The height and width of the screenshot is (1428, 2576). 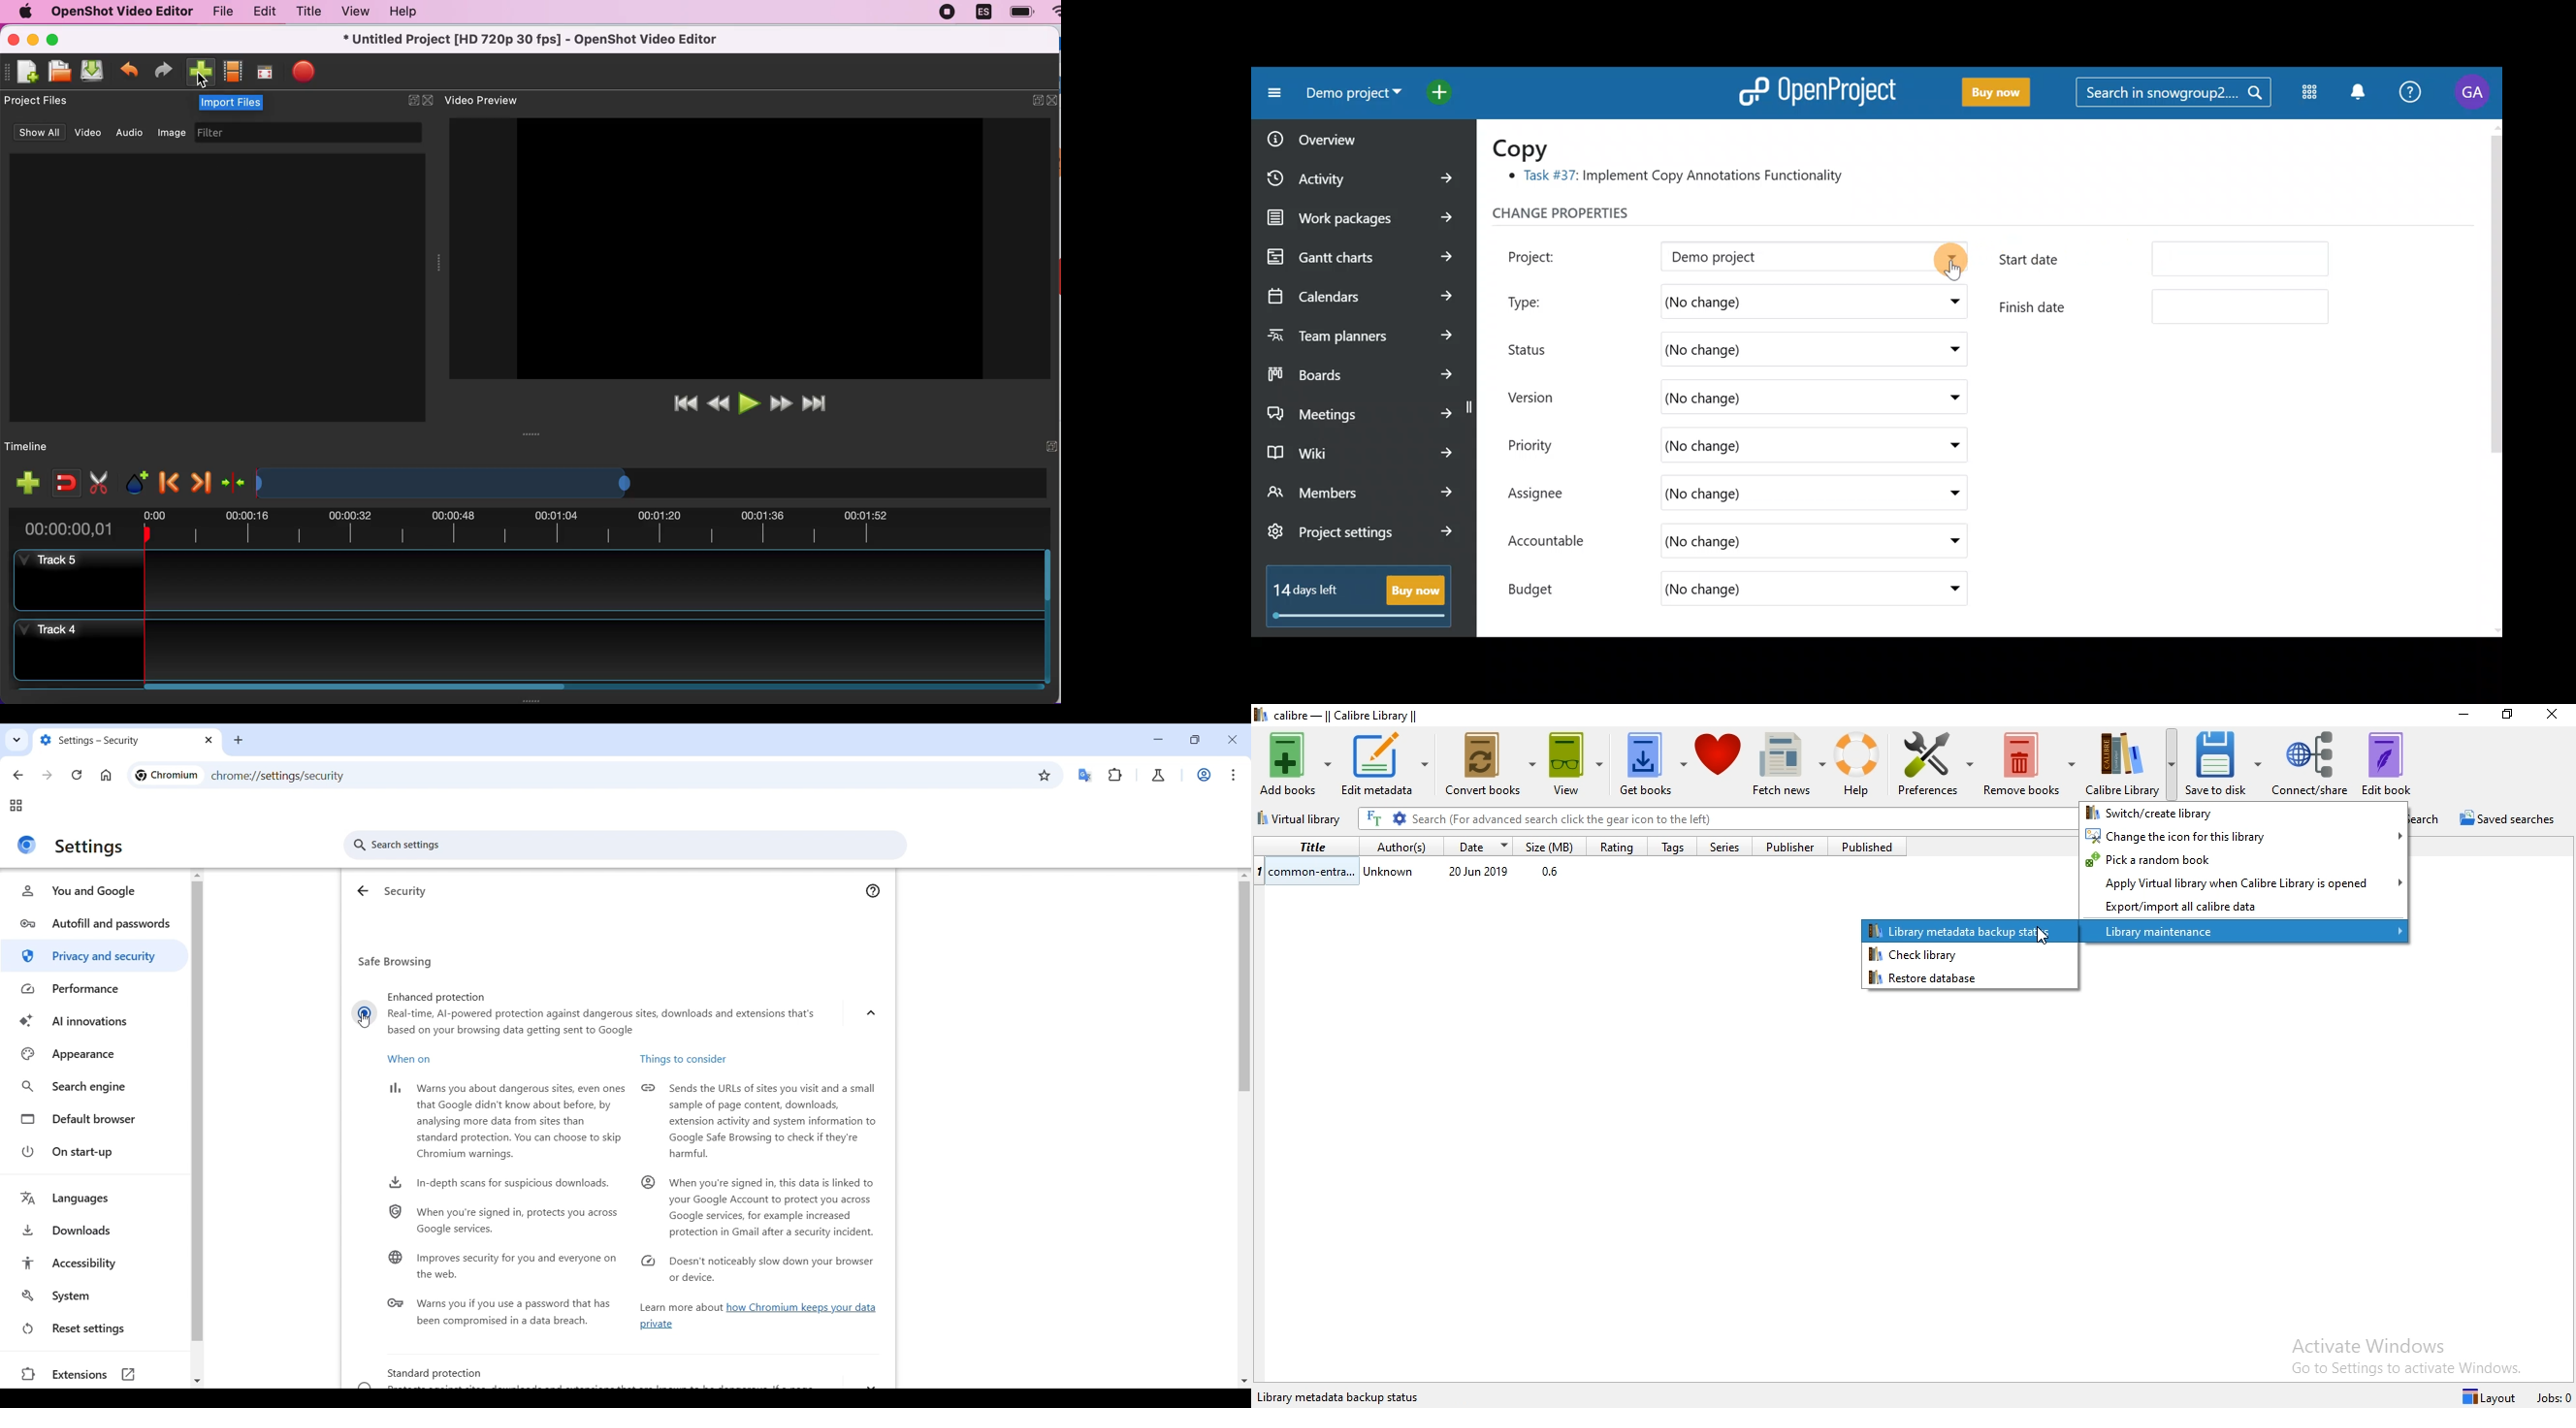 What do you see at coordinates (398, 961) in the screenshot?
I see `Safe Browsing` at bounding box center [398, 961].